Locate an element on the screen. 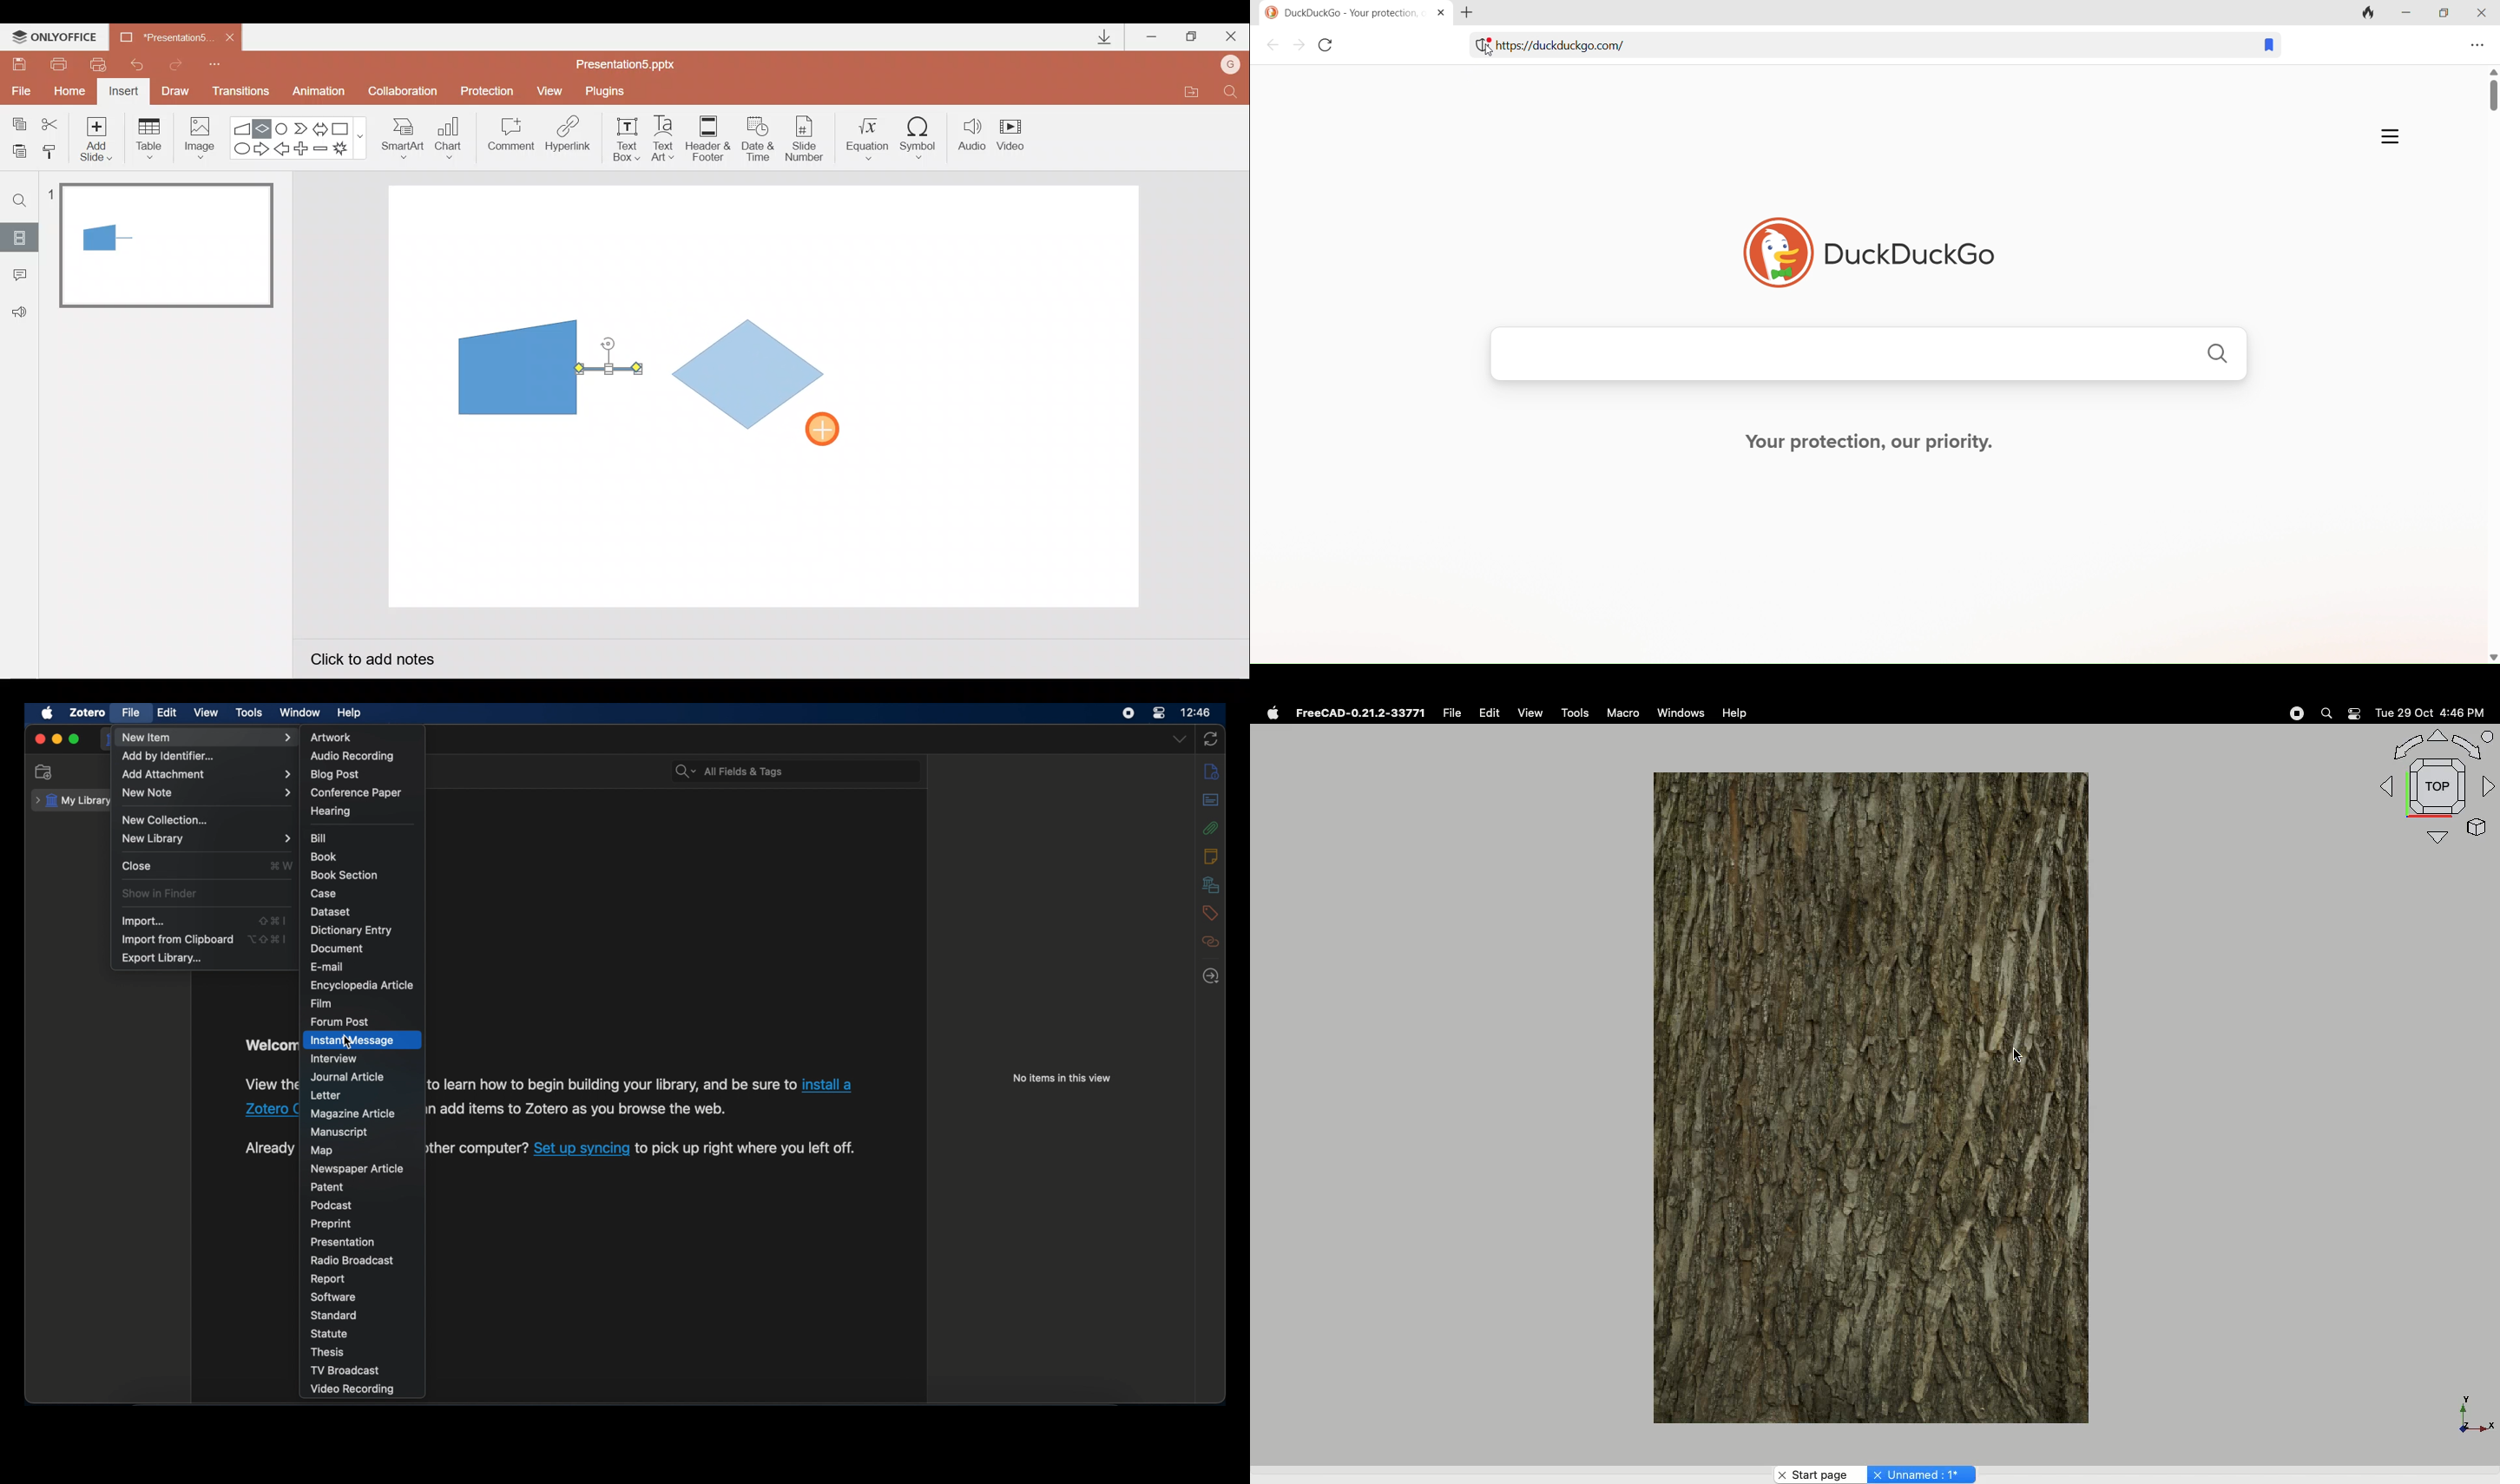 The height and width of the screenshot is (1484, 2520). no items in this  view is located at coordinates (1062, 1078).